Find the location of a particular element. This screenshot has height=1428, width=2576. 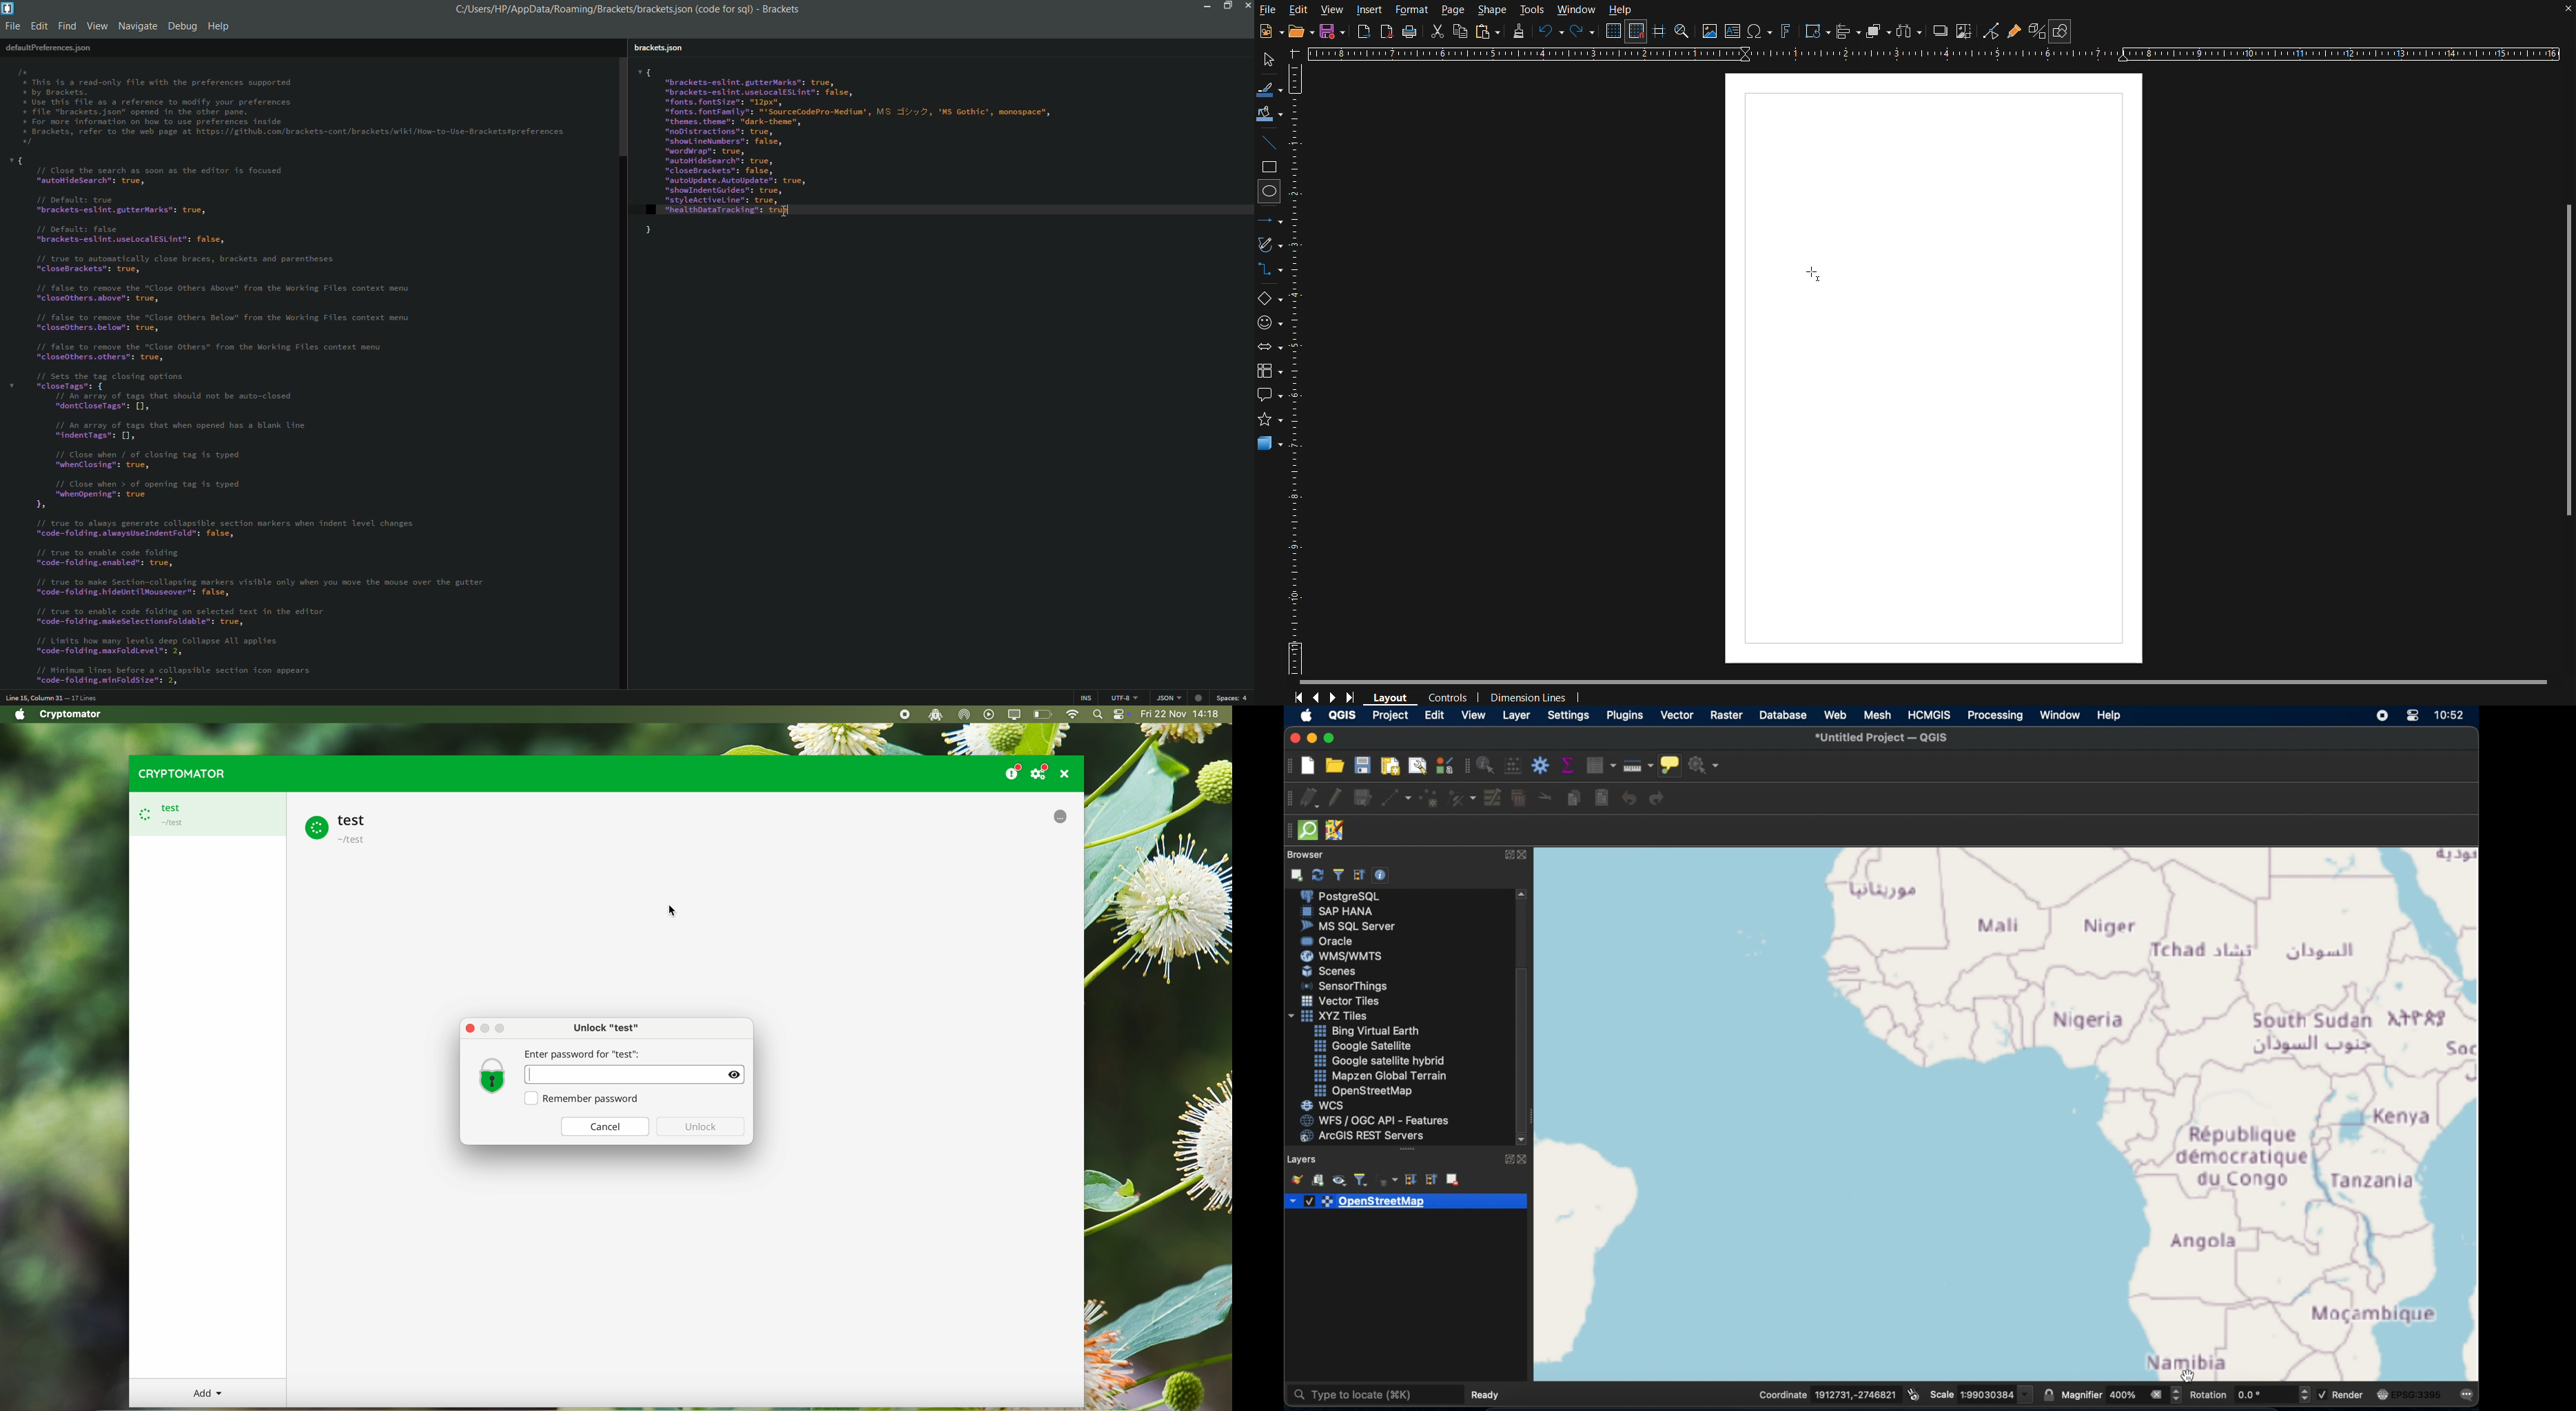

Flowchart is located at coordinates (1270, 373).